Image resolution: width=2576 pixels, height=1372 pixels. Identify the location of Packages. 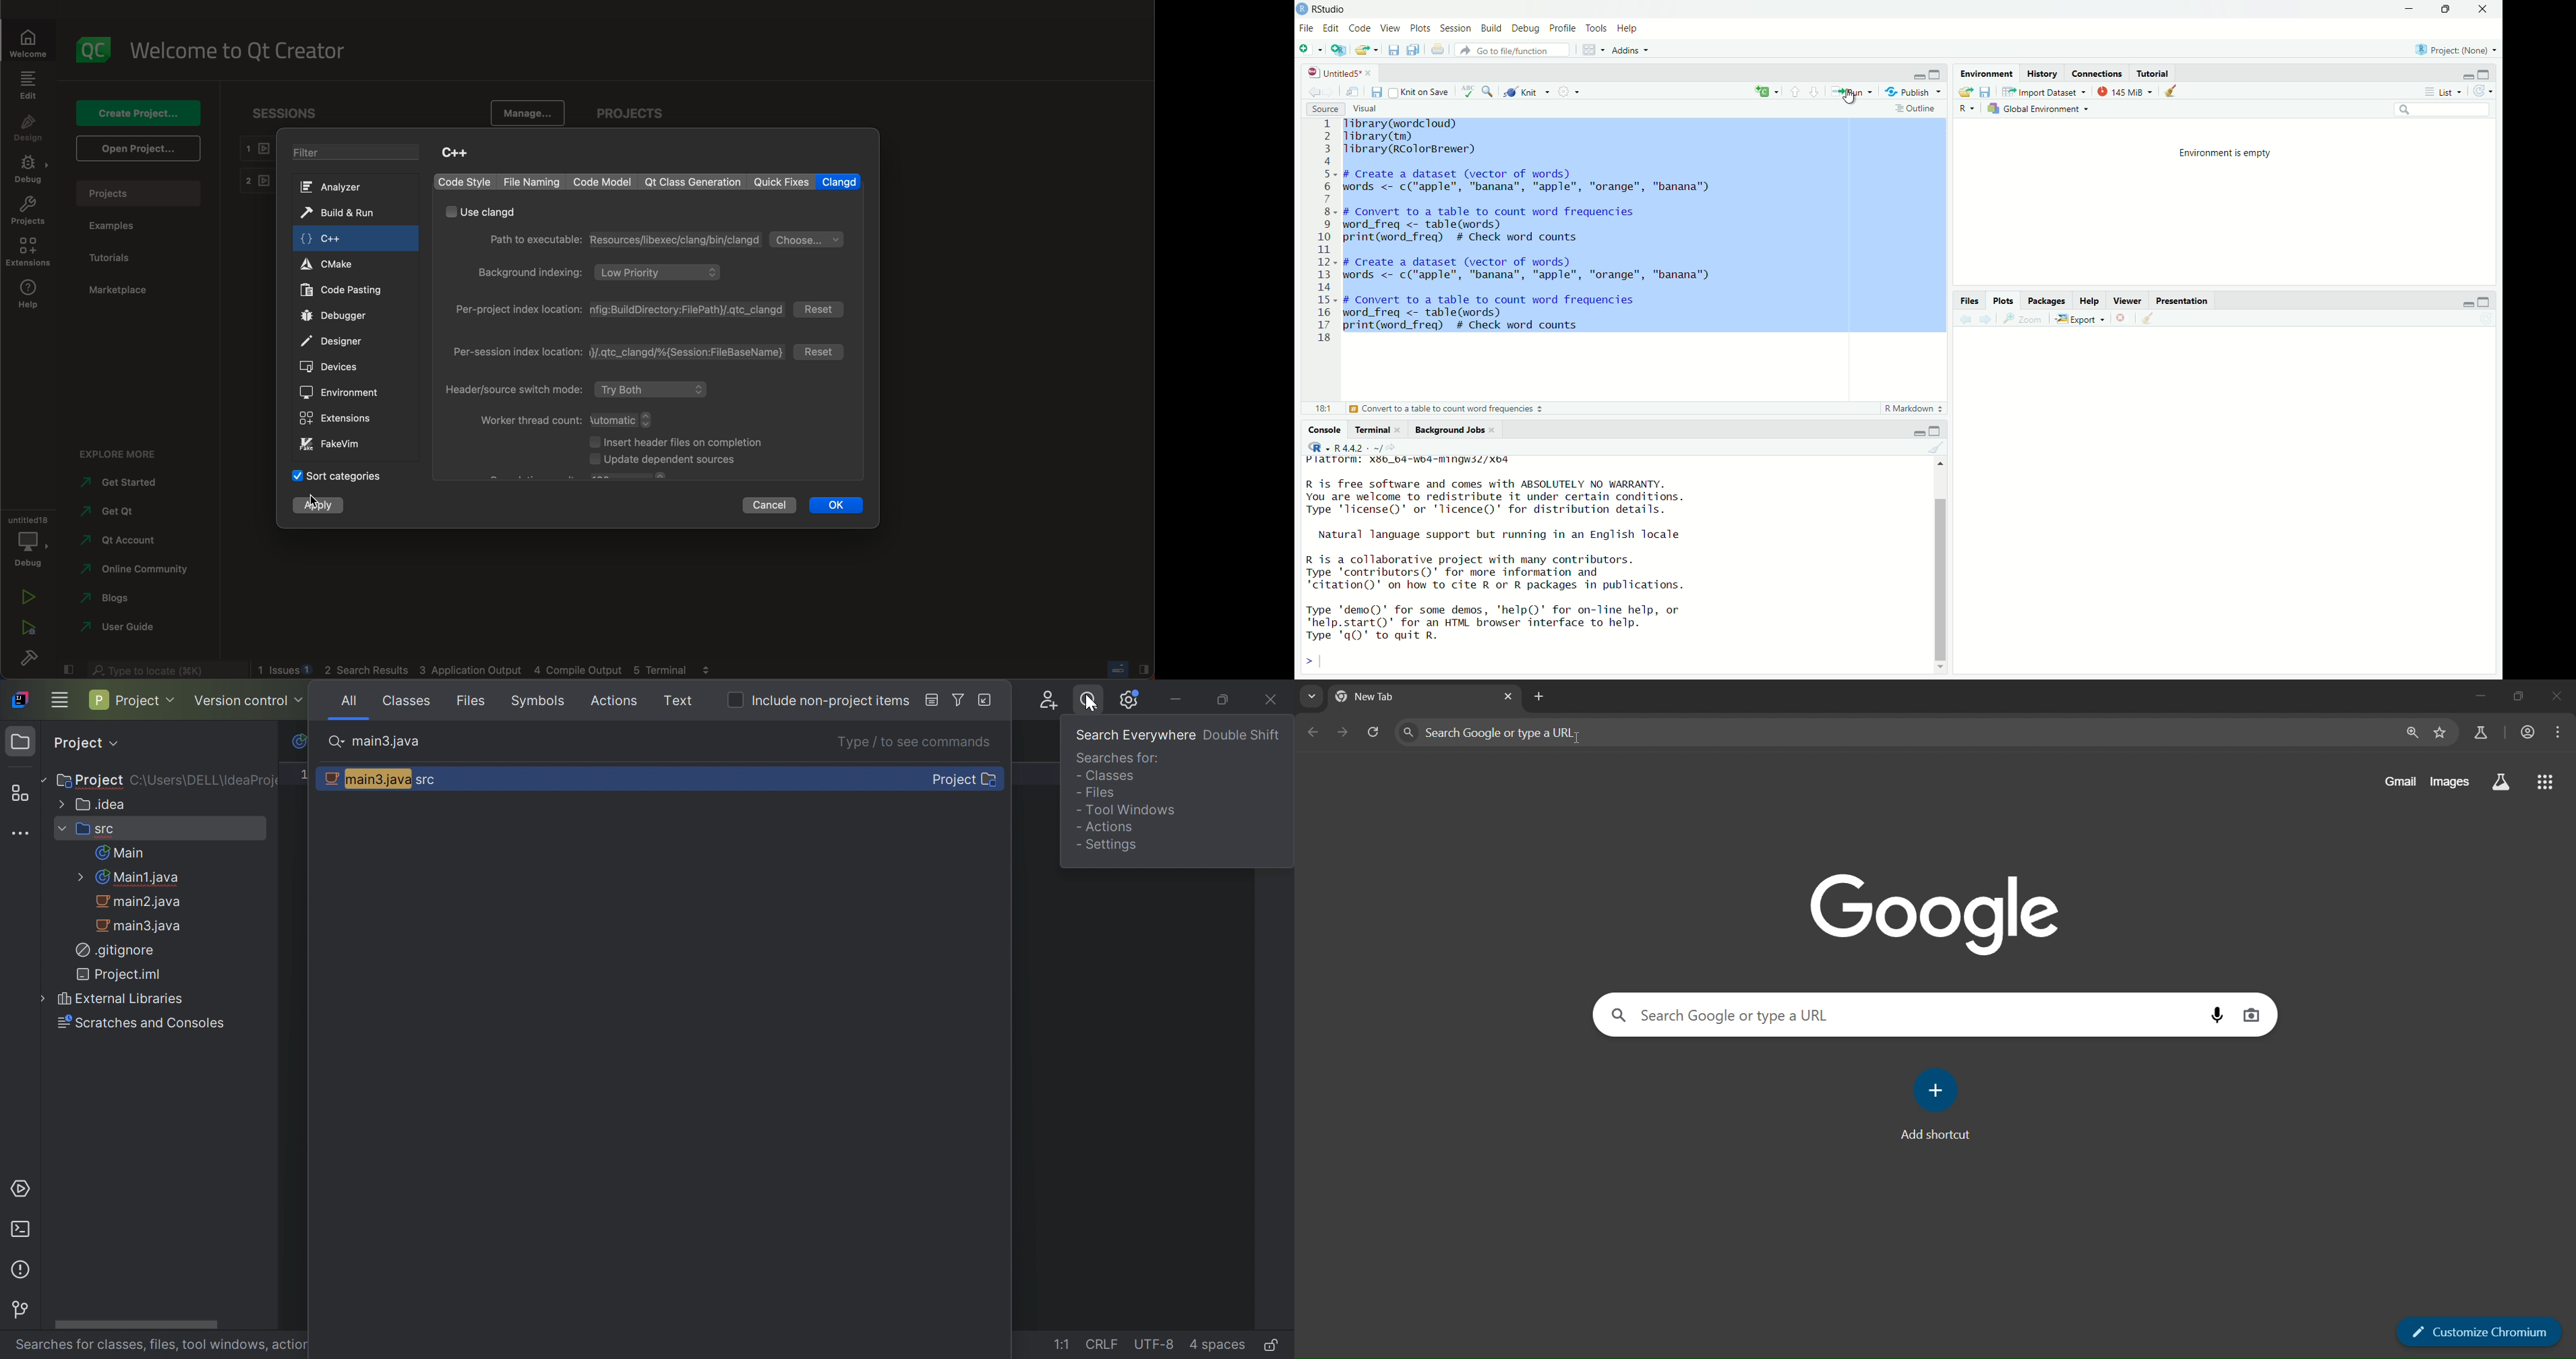
(2046, 299).